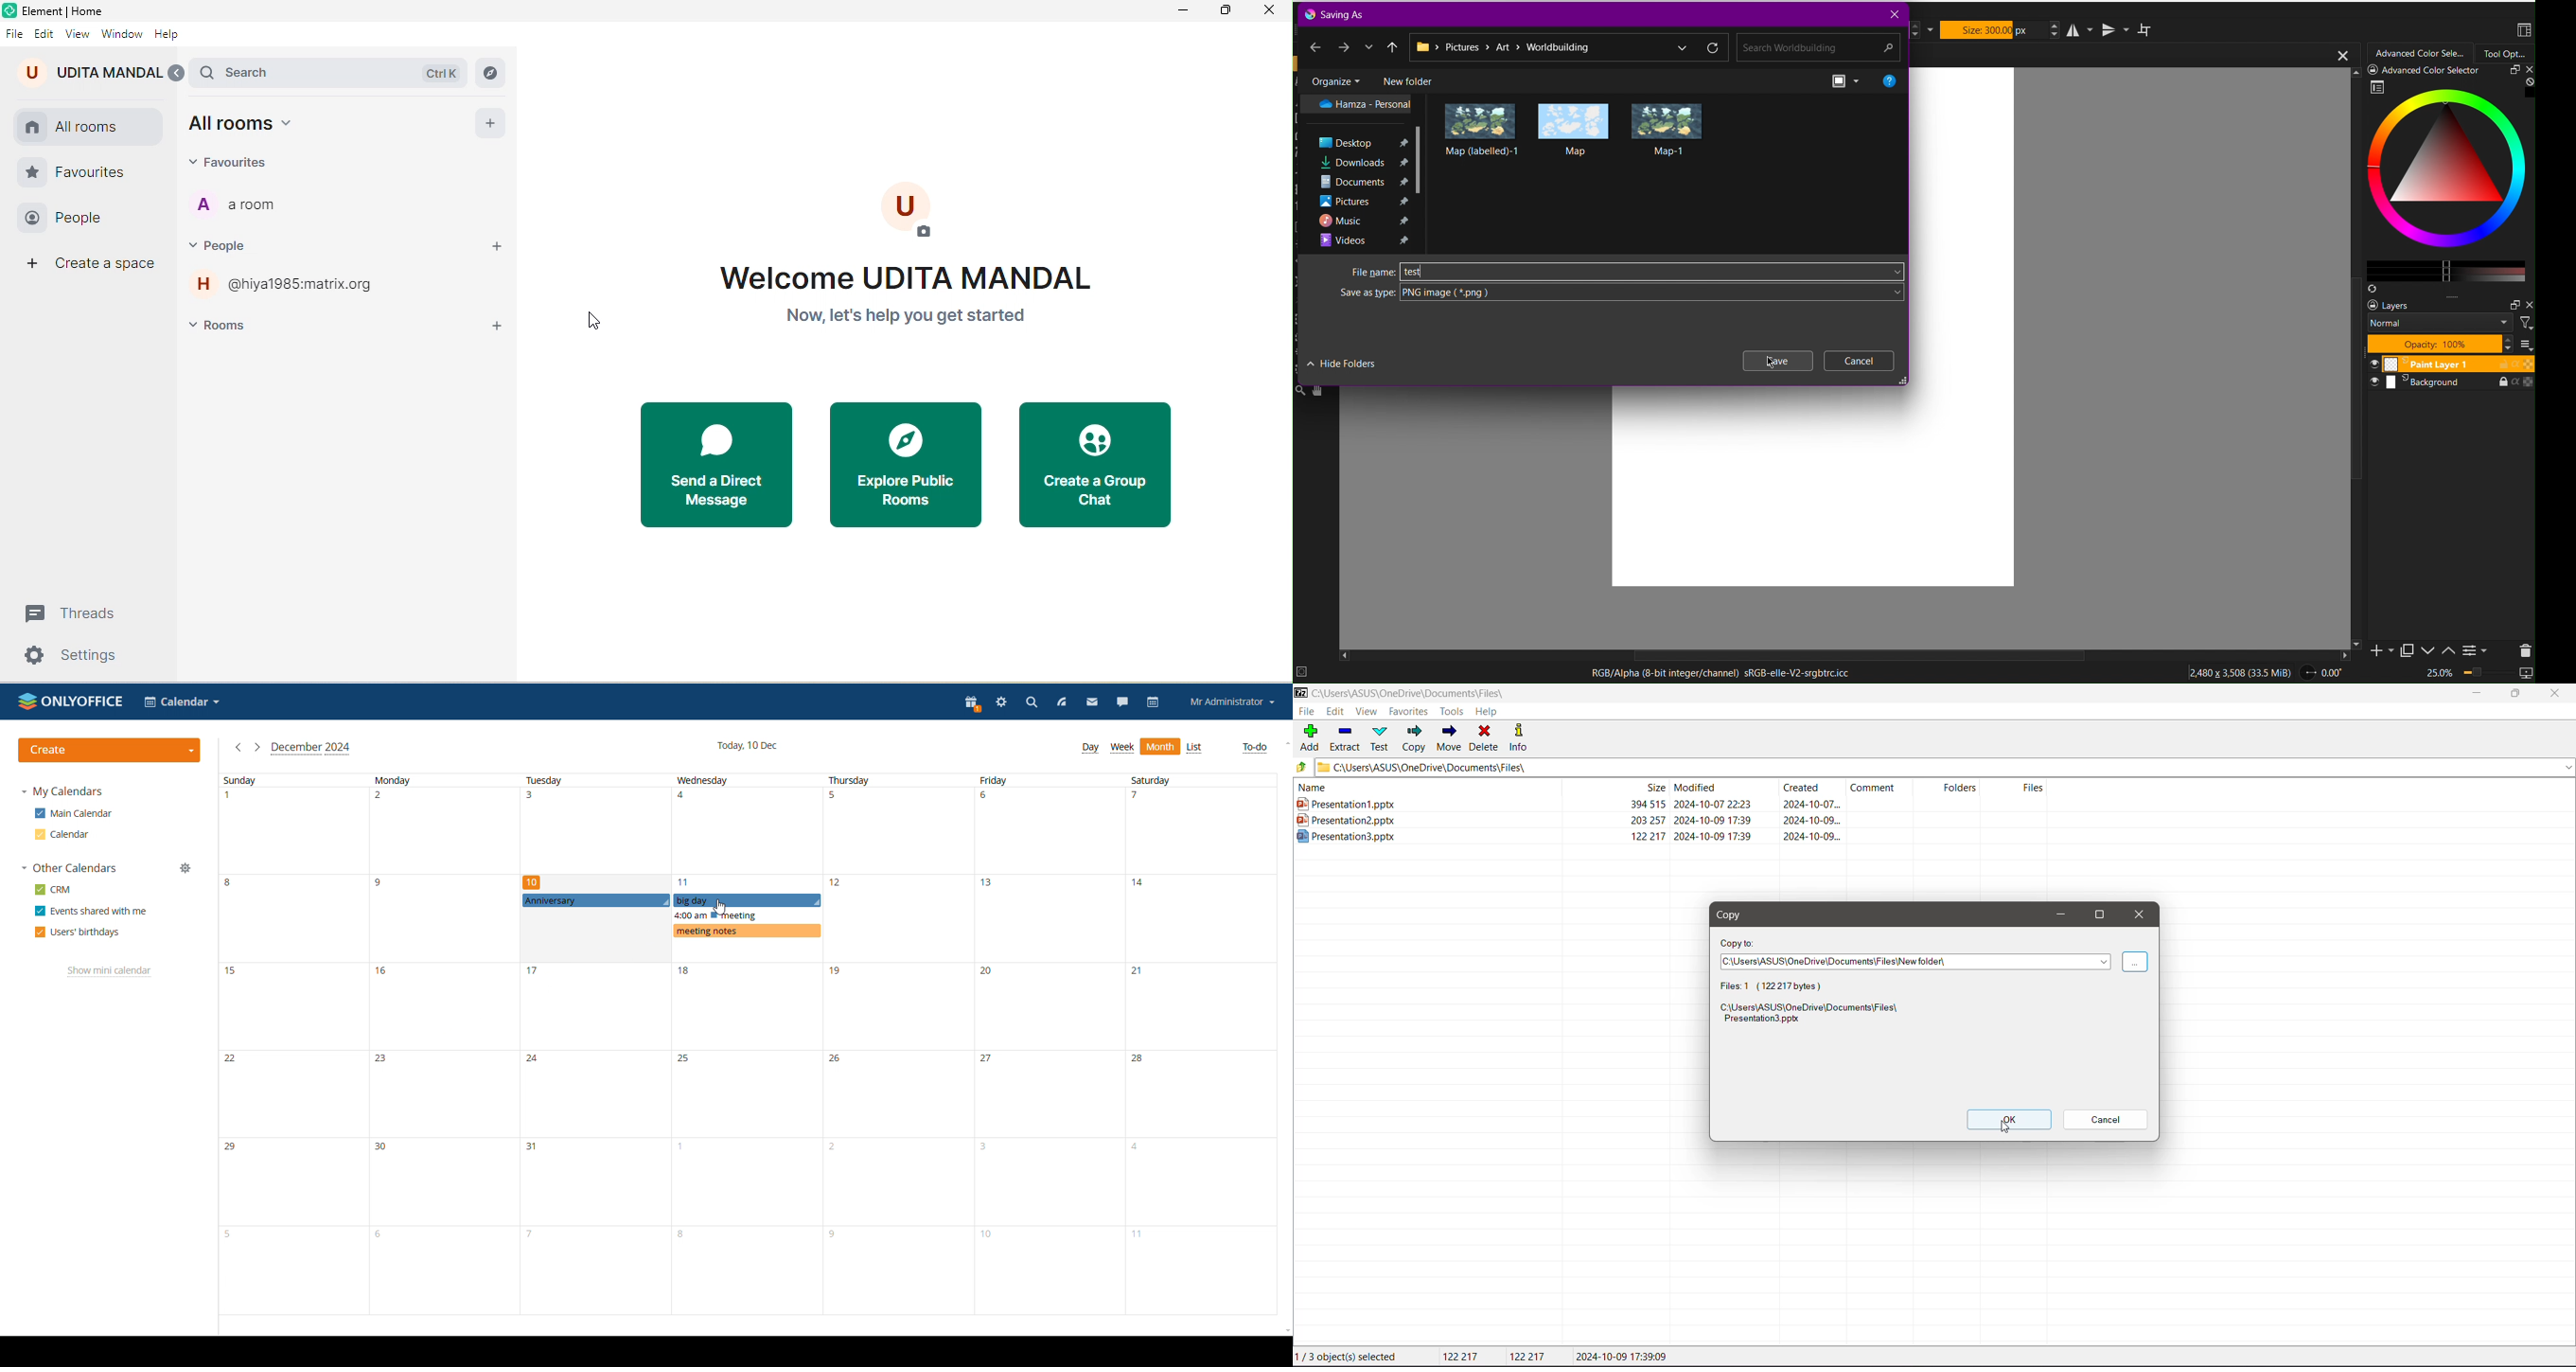 The height and width of the screenshot is (1372, 2576). Describe the element at coordinates (65, 792) in the screenshot. I see `my calendars` at that location.